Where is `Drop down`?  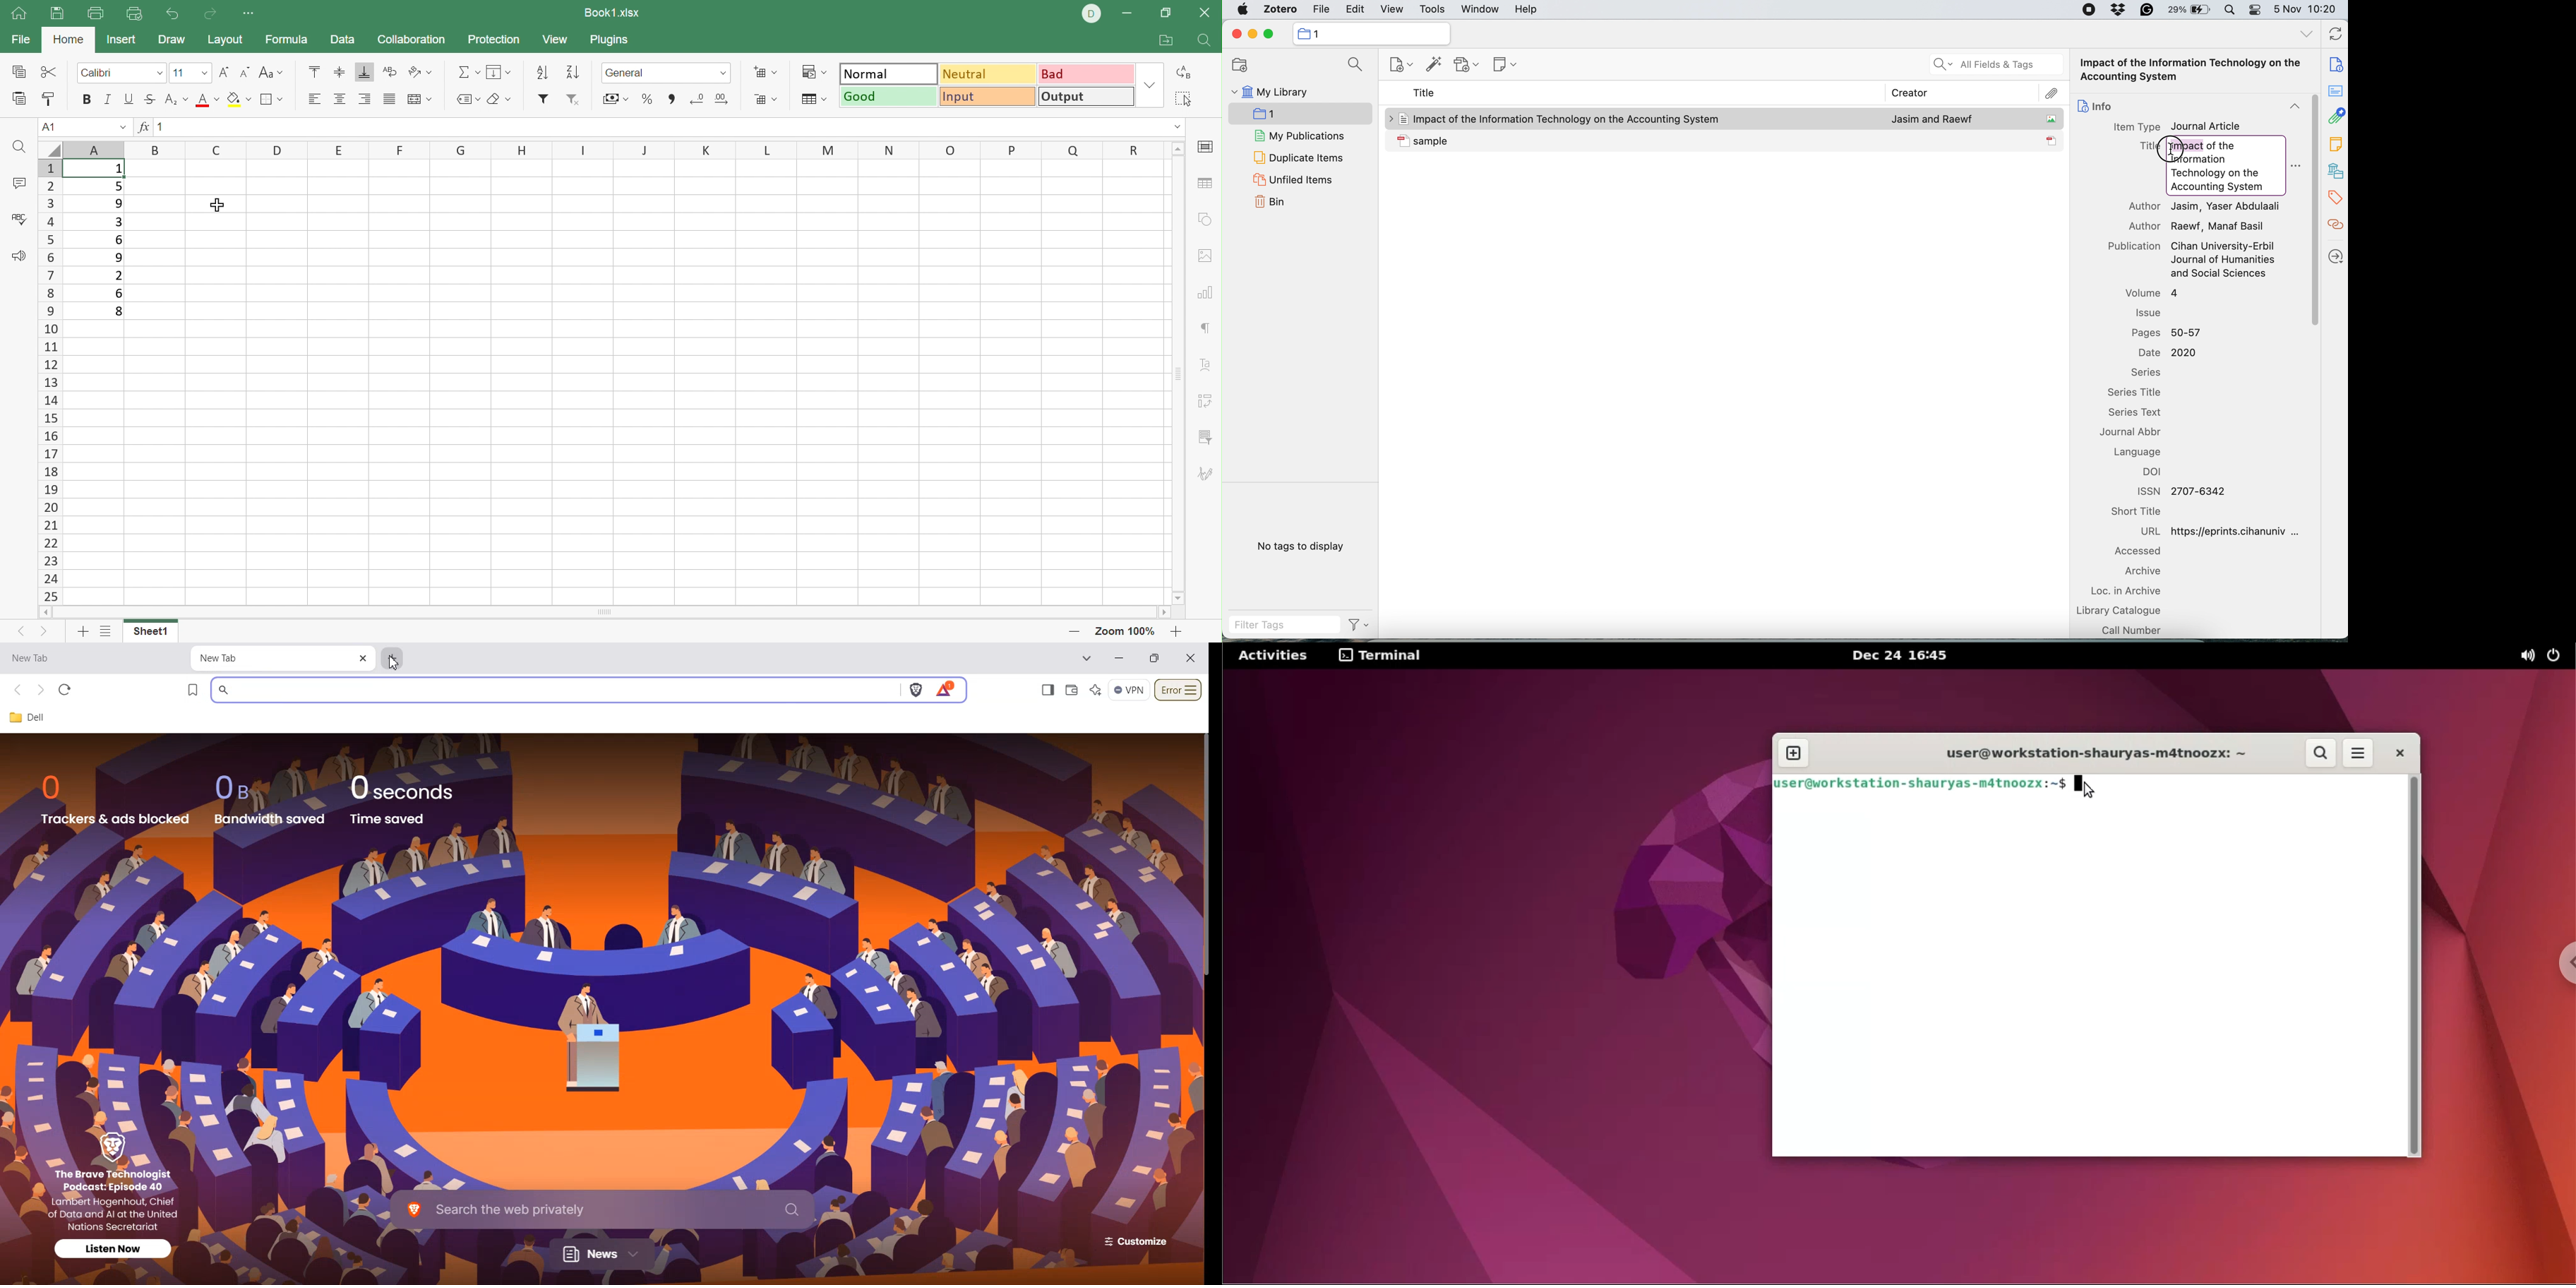
Drop down is located at coordinates (725, 73).